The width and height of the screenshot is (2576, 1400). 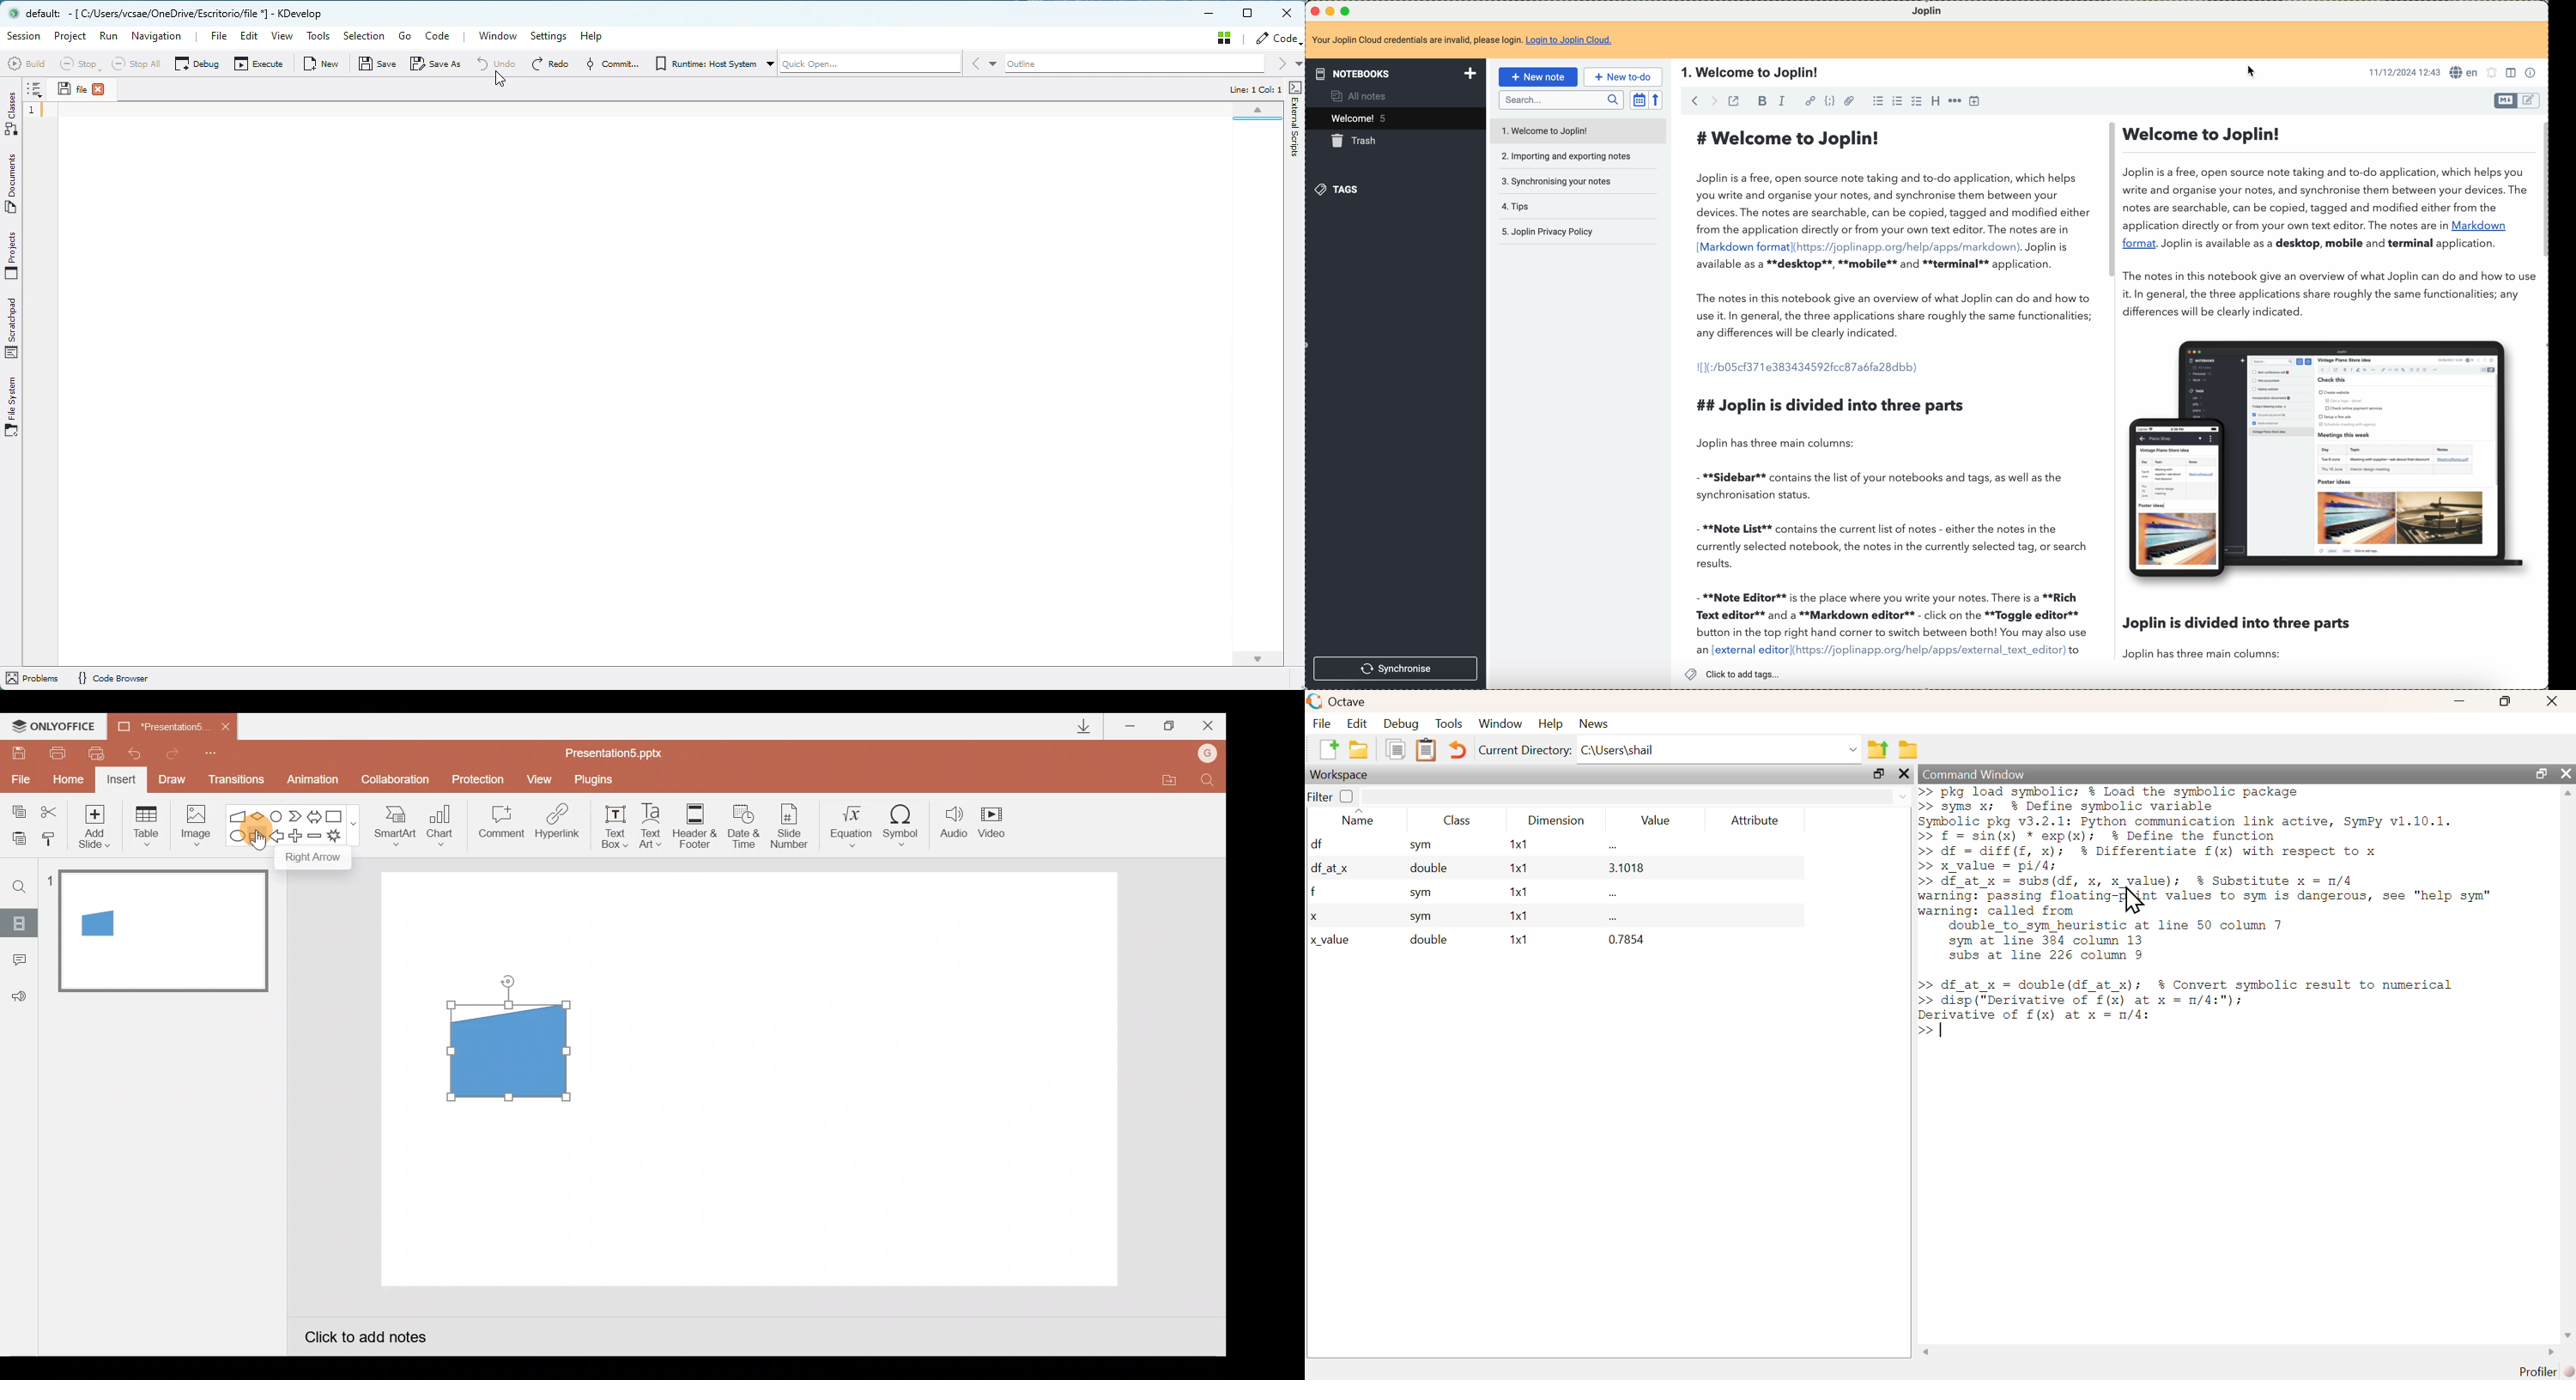 What do you see at coordinates (257, 64) in the screenshot?
I see `Execute` at bounding box center [257, 64].